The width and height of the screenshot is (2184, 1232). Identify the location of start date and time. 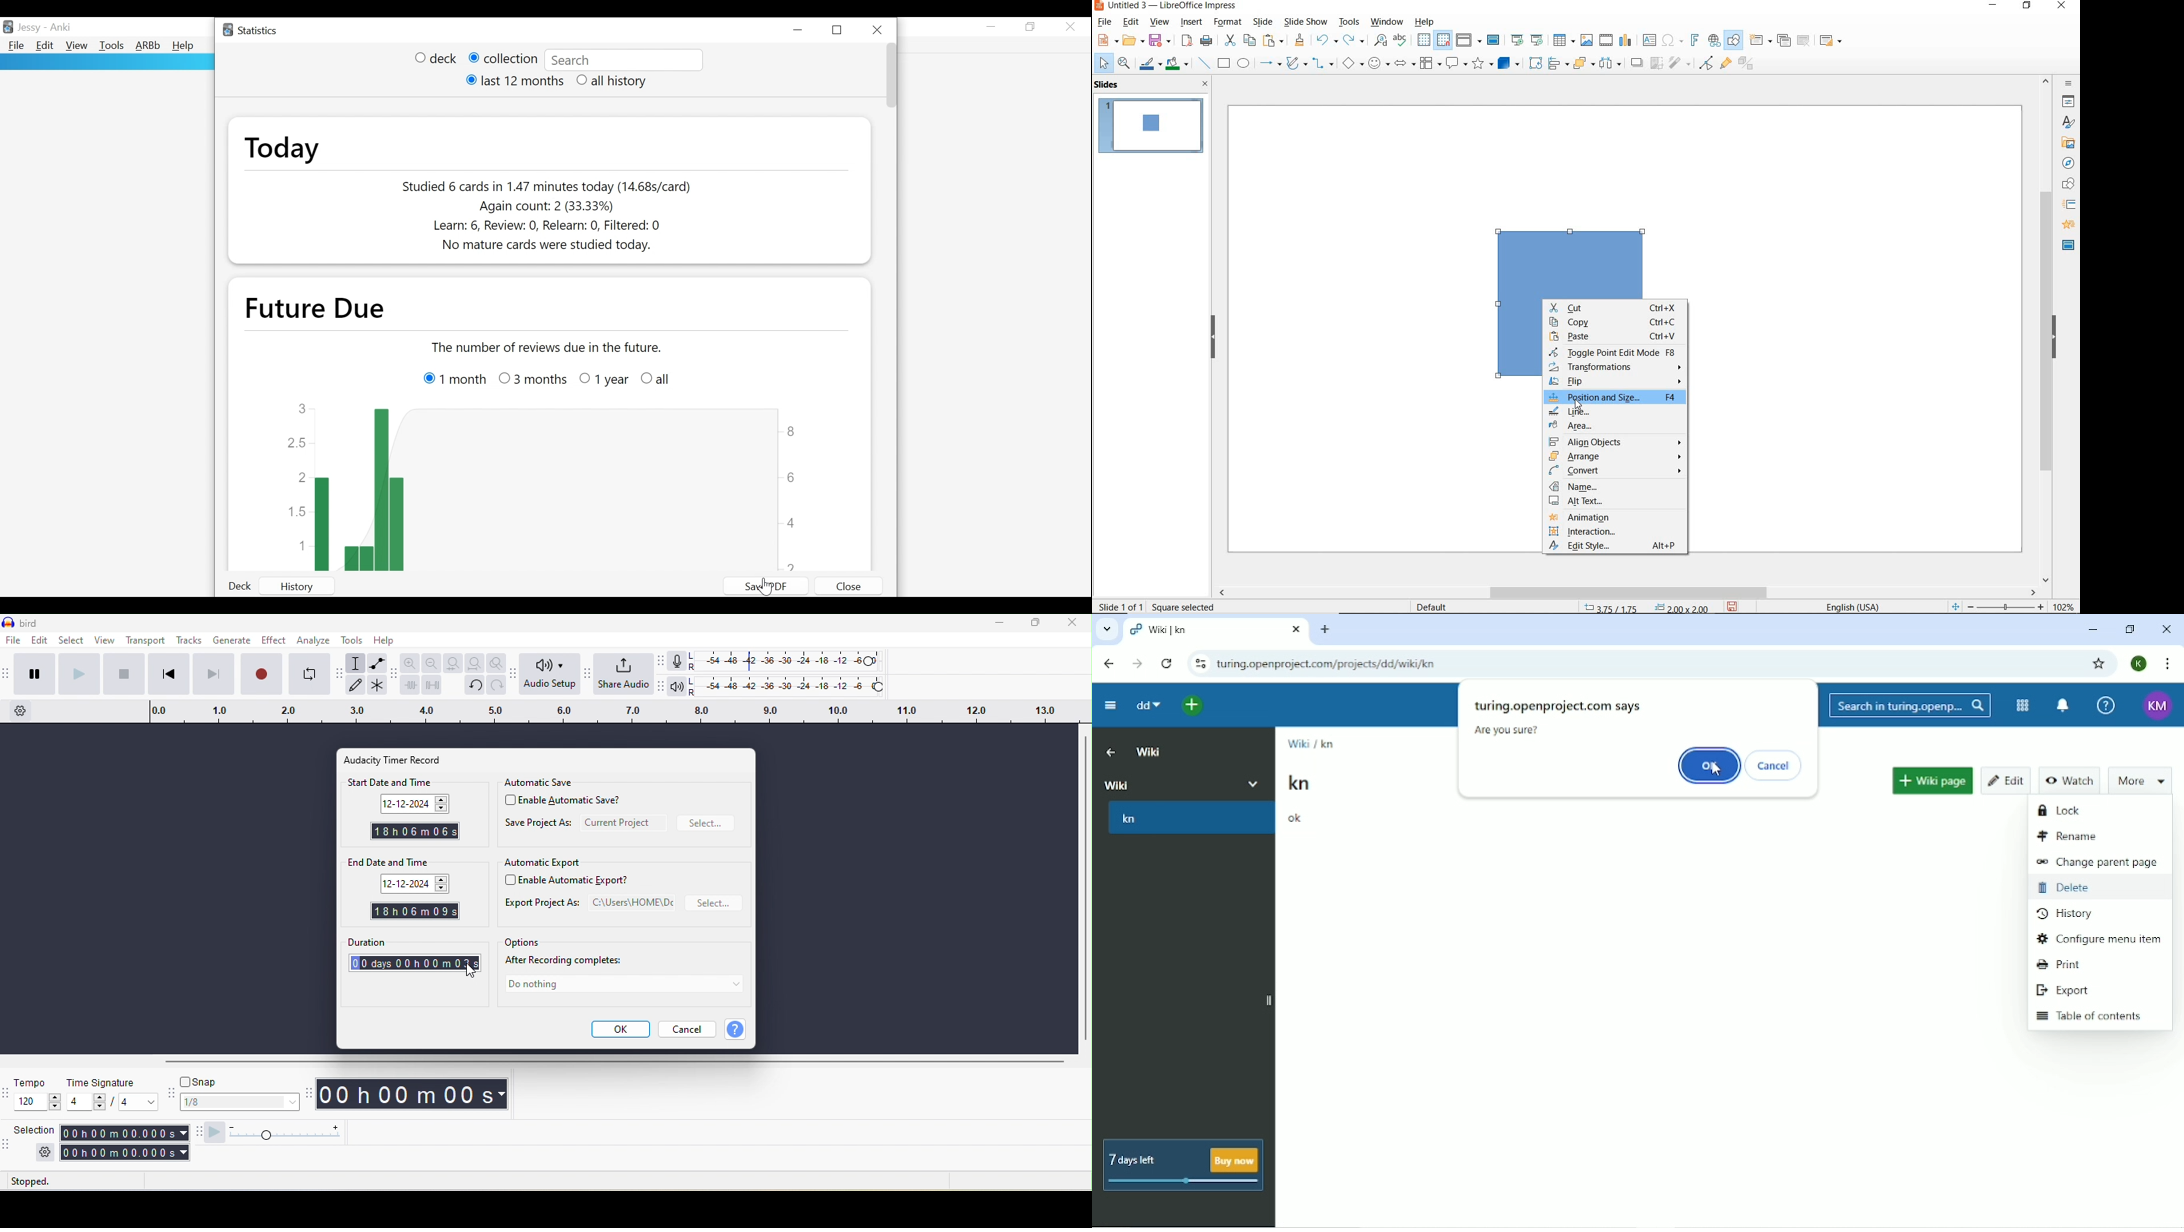
(411, 783).